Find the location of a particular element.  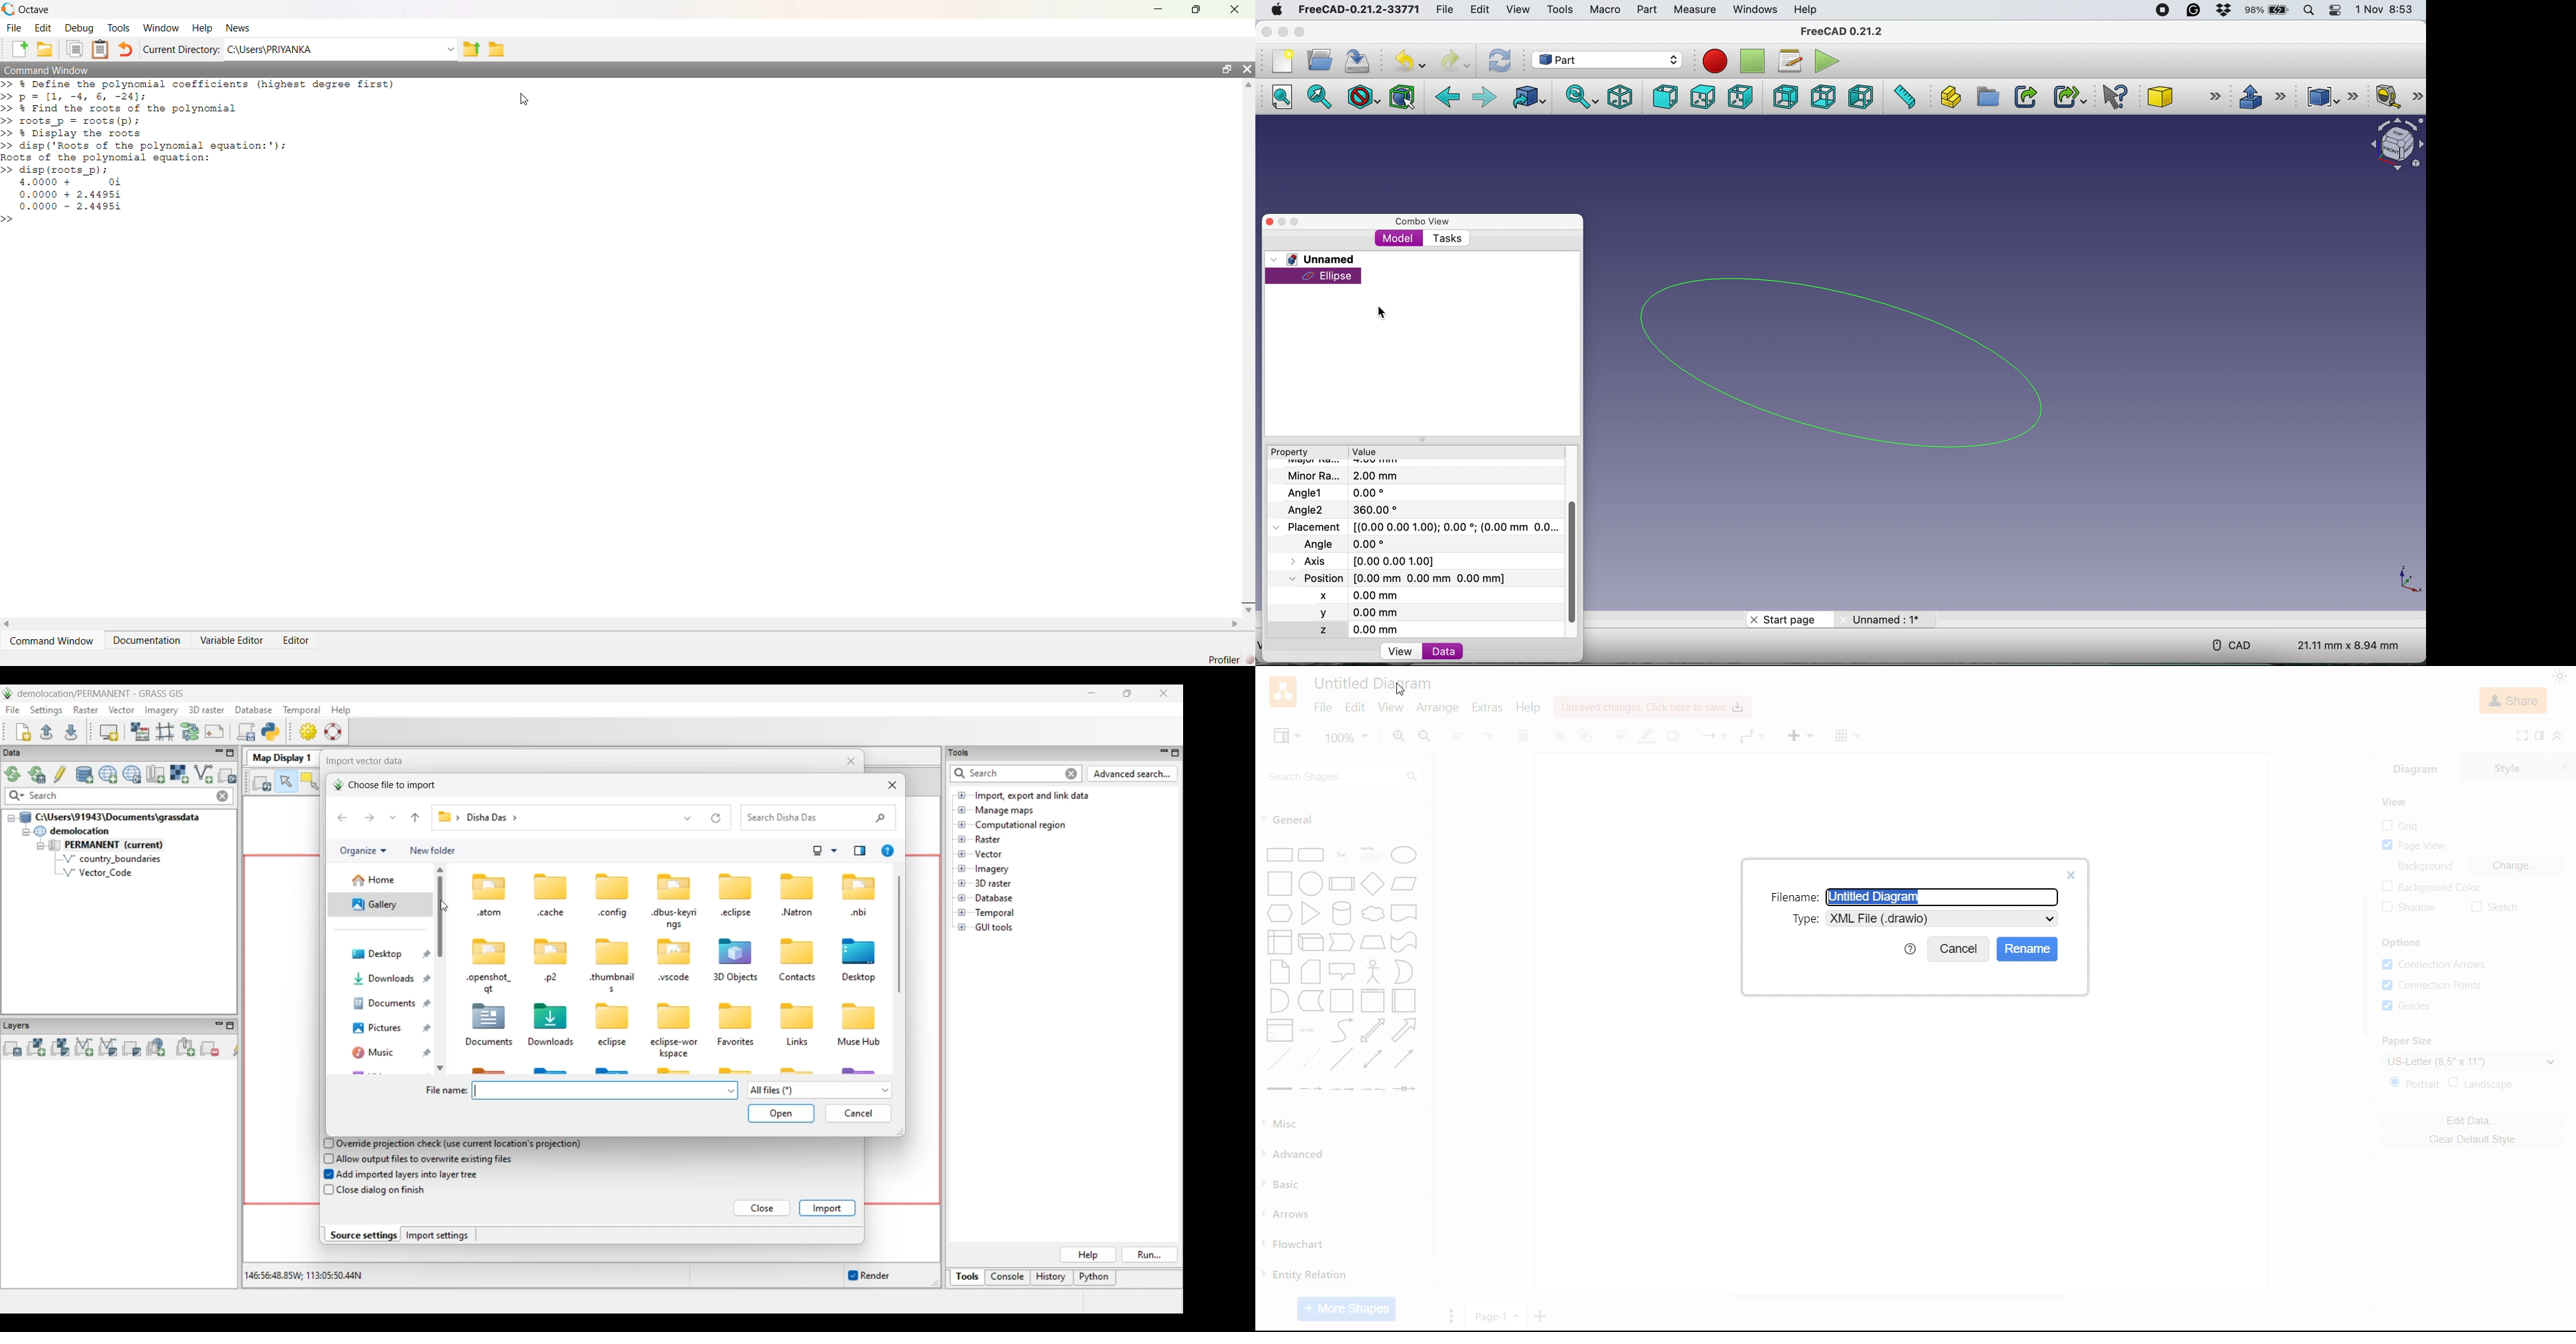

Clear default style  is located at coordinates (2471, 1139).